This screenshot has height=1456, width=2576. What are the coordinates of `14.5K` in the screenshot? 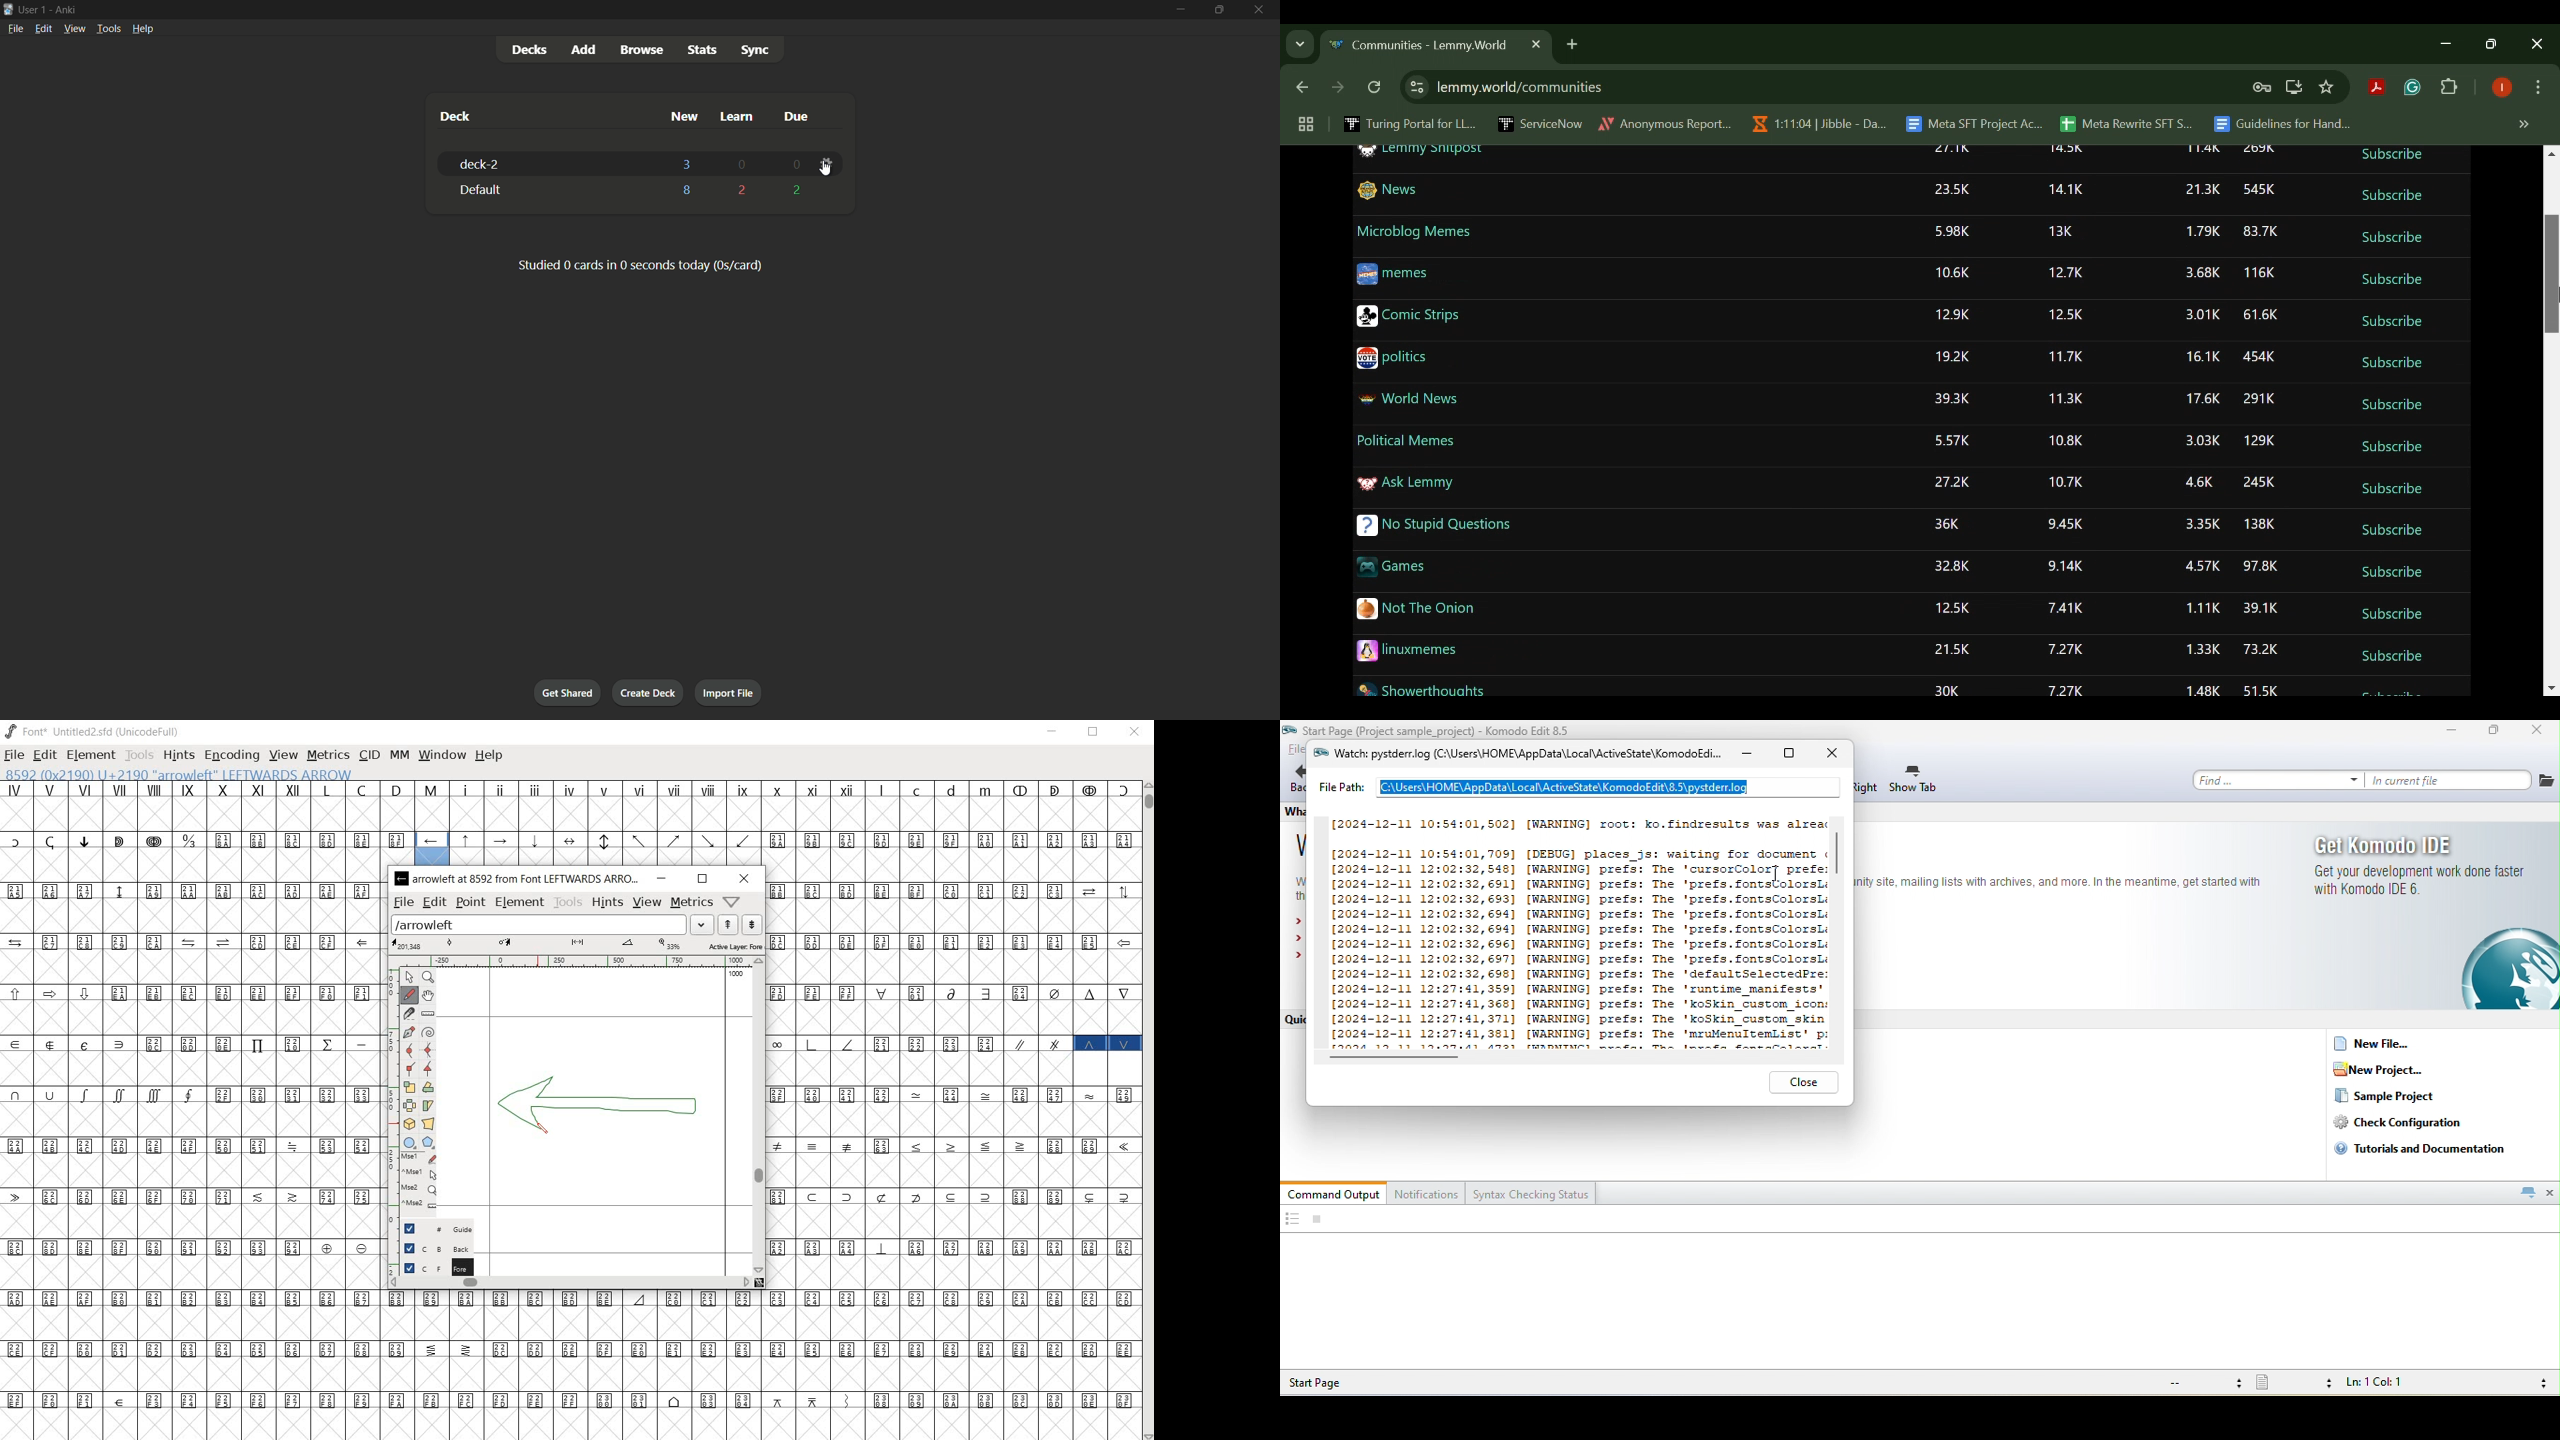 It's located at (2066, 148).